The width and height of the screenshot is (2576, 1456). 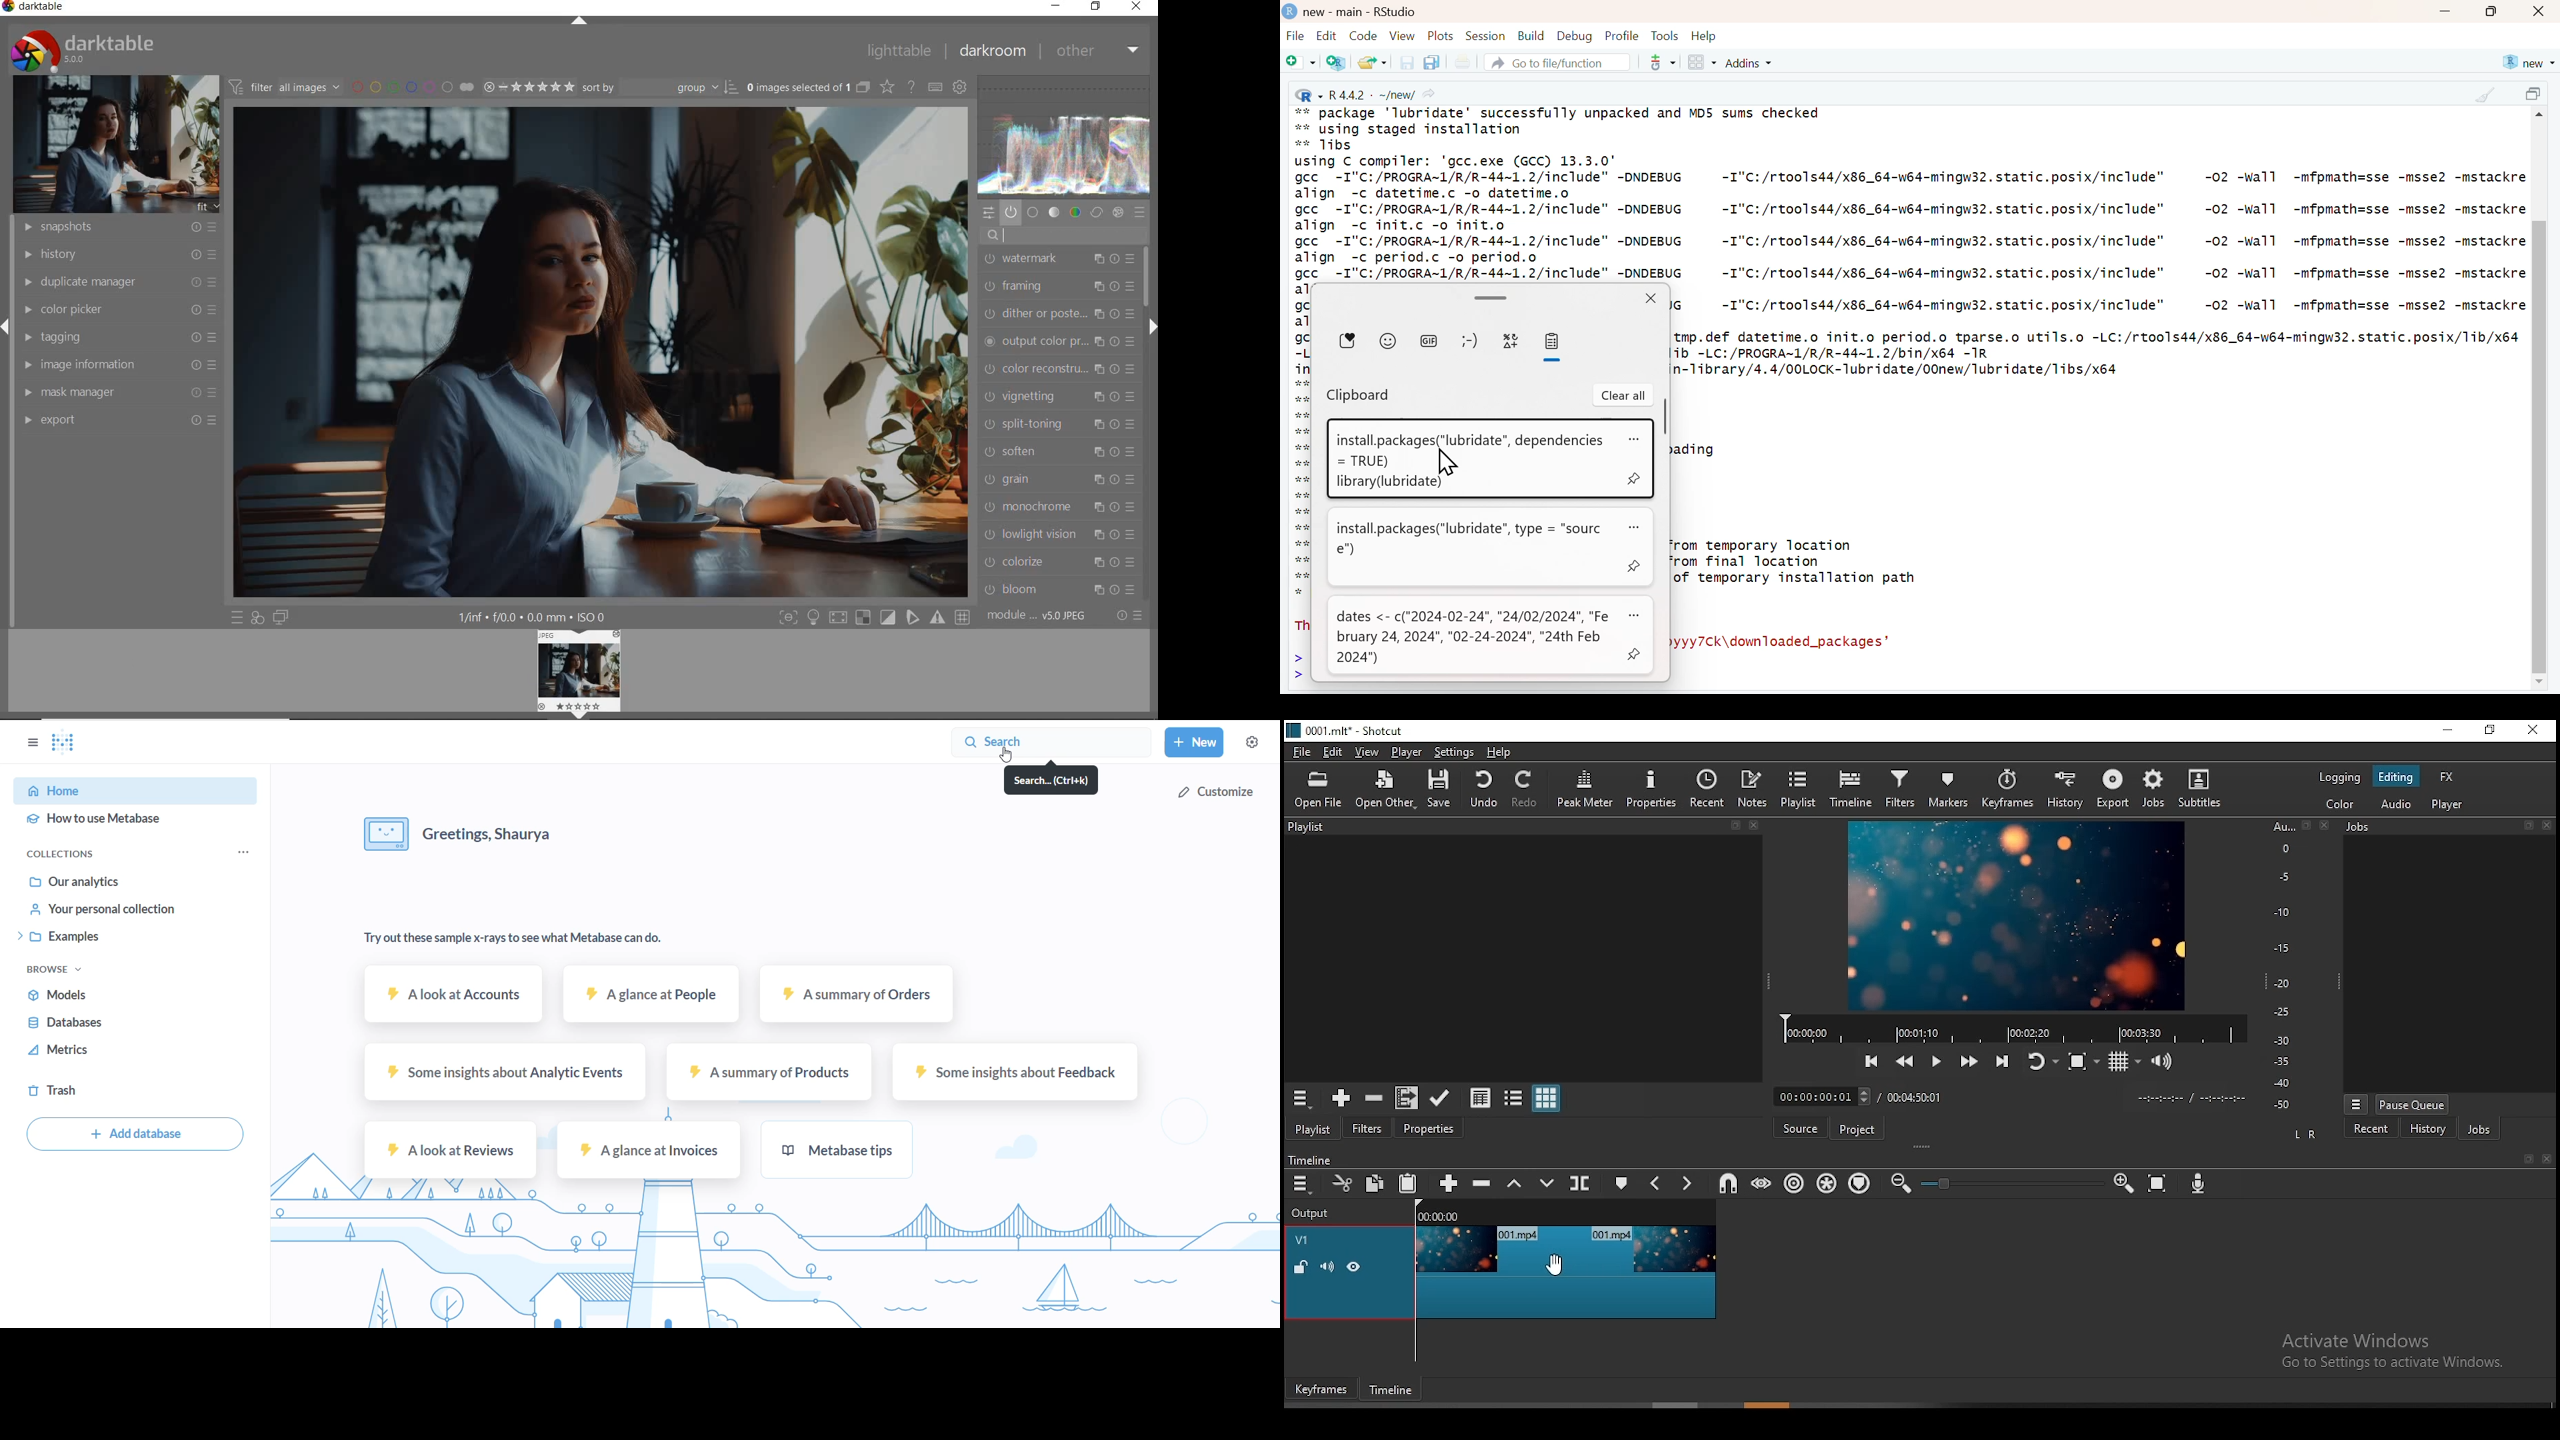 What do you see at coordinates (118, 337) in the screenshot?
I see `tagging` at bounding box center [118, 337].